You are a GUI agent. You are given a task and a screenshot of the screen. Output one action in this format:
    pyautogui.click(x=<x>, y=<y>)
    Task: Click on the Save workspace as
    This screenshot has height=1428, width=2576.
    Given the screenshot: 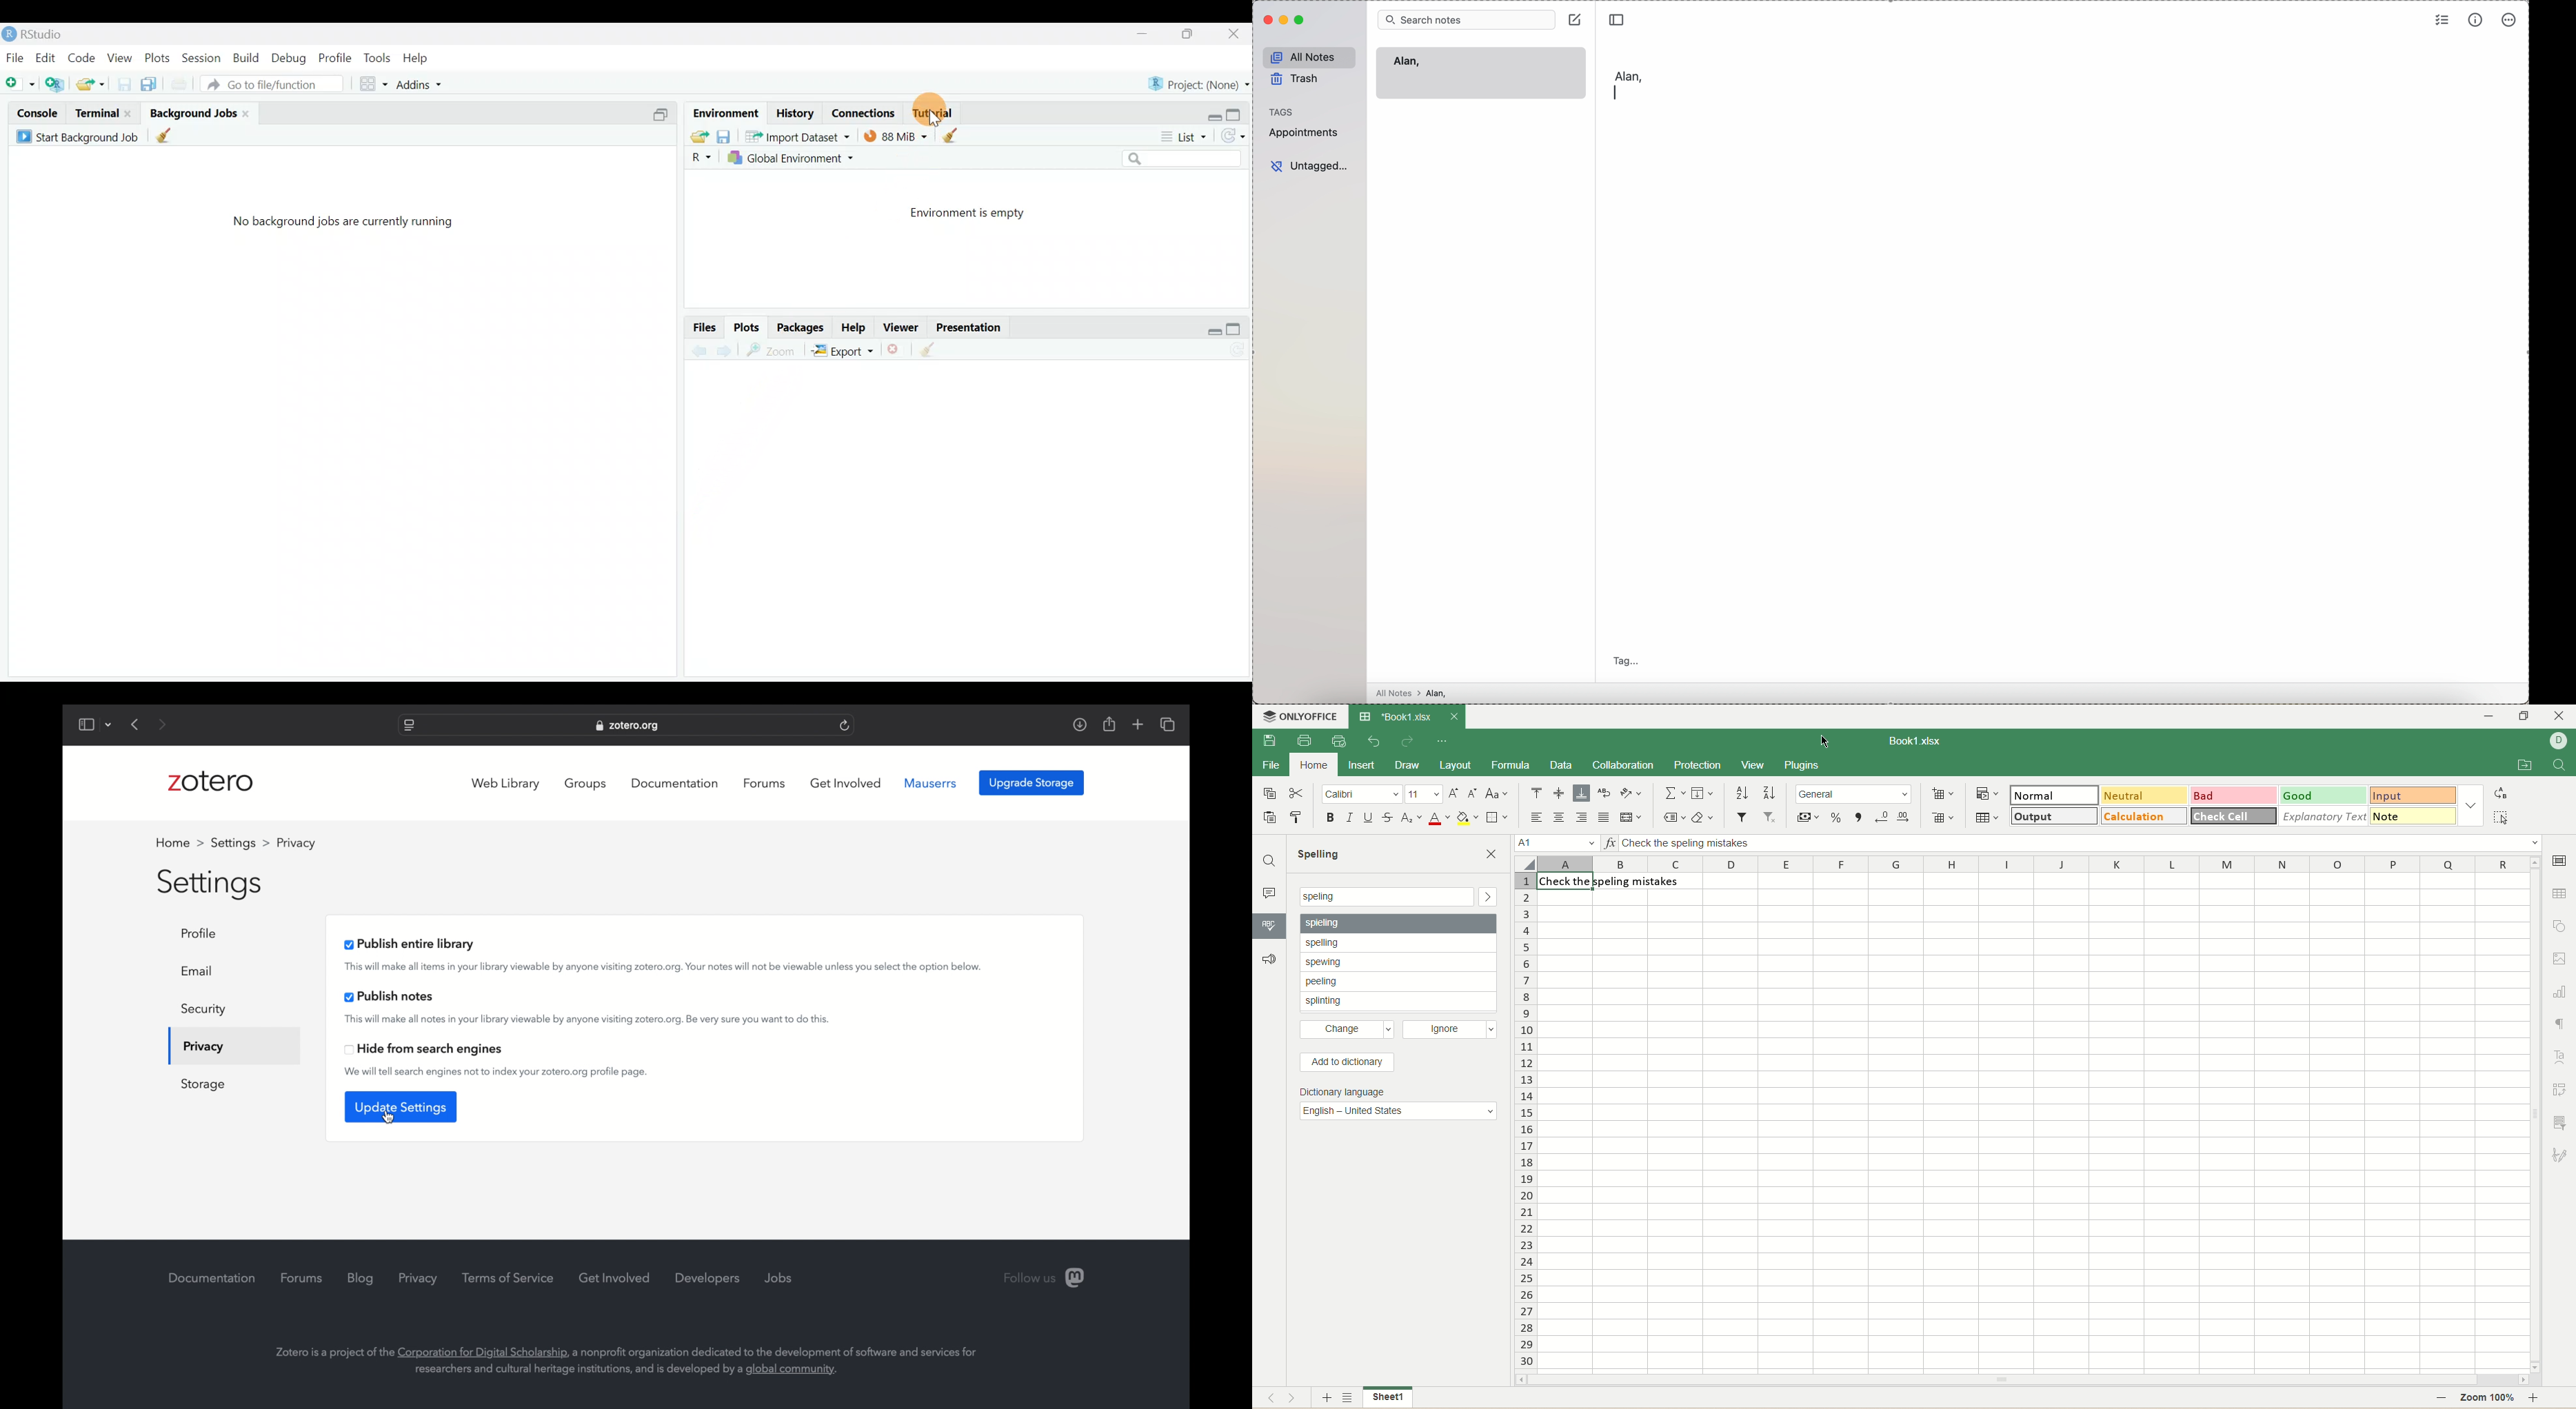 What is the action you would take?
    pyautogui.click(x=724, y=136)
    